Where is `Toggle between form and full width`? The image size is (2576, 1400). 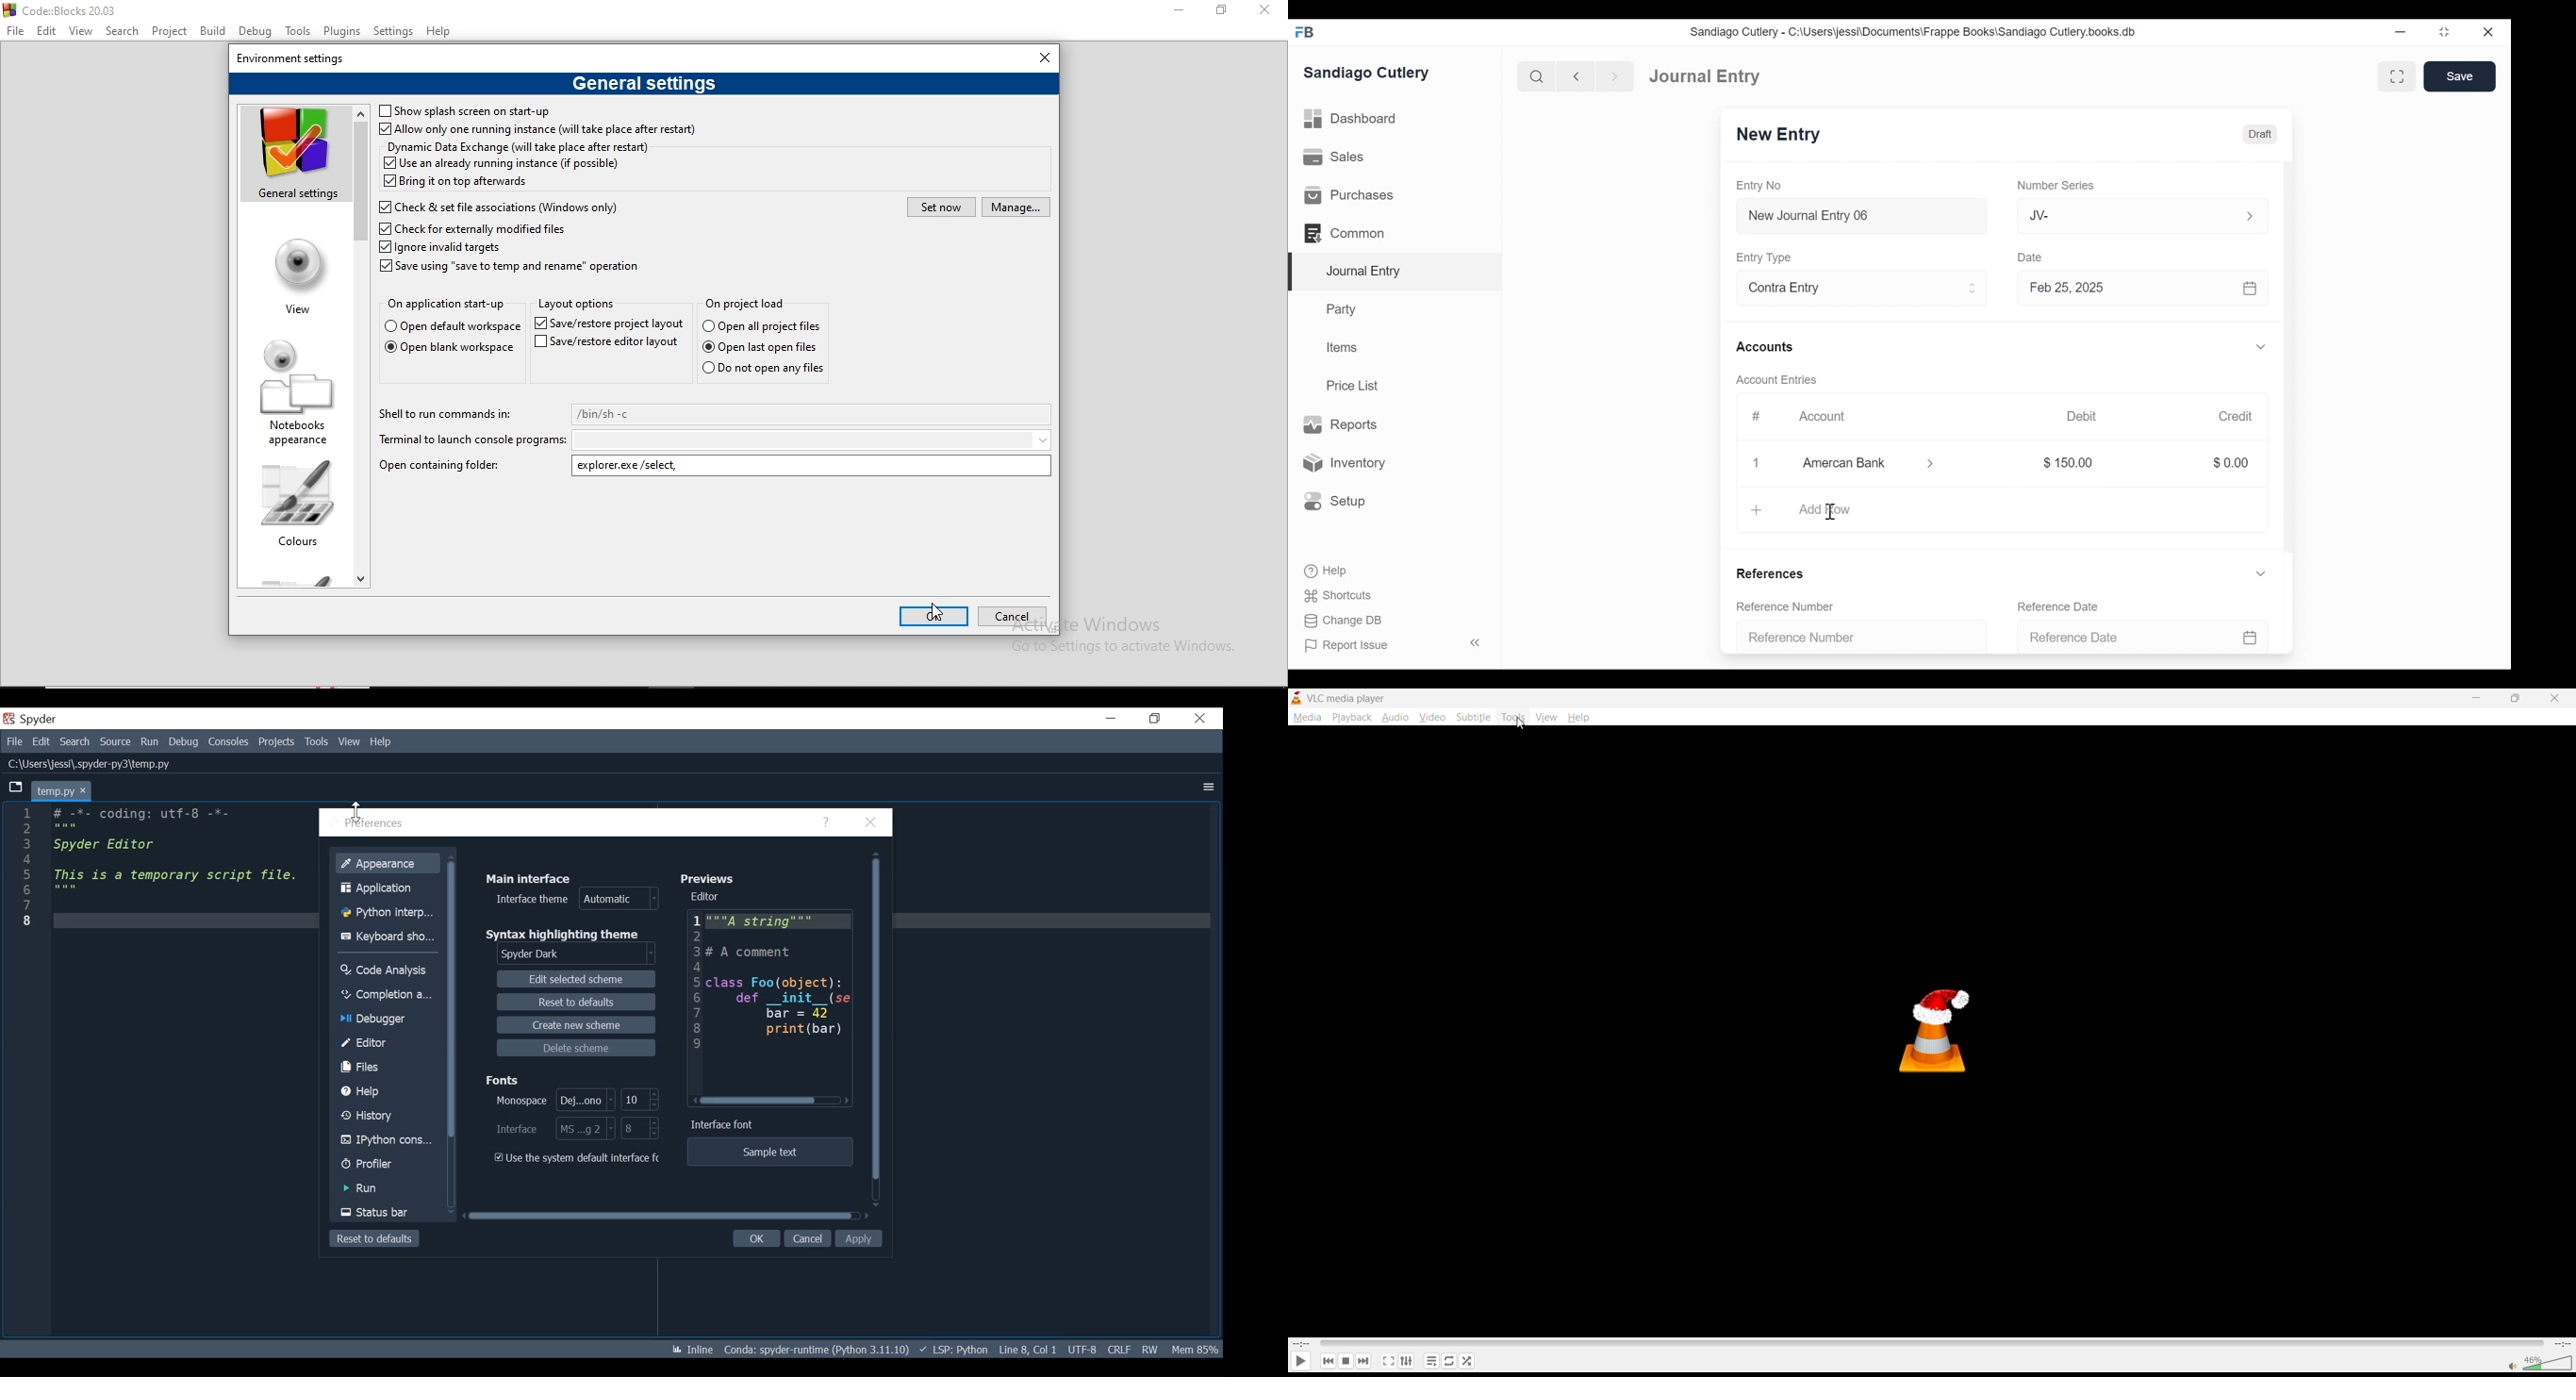
Toggle between form and full width is located at coordinates (2398, 76).